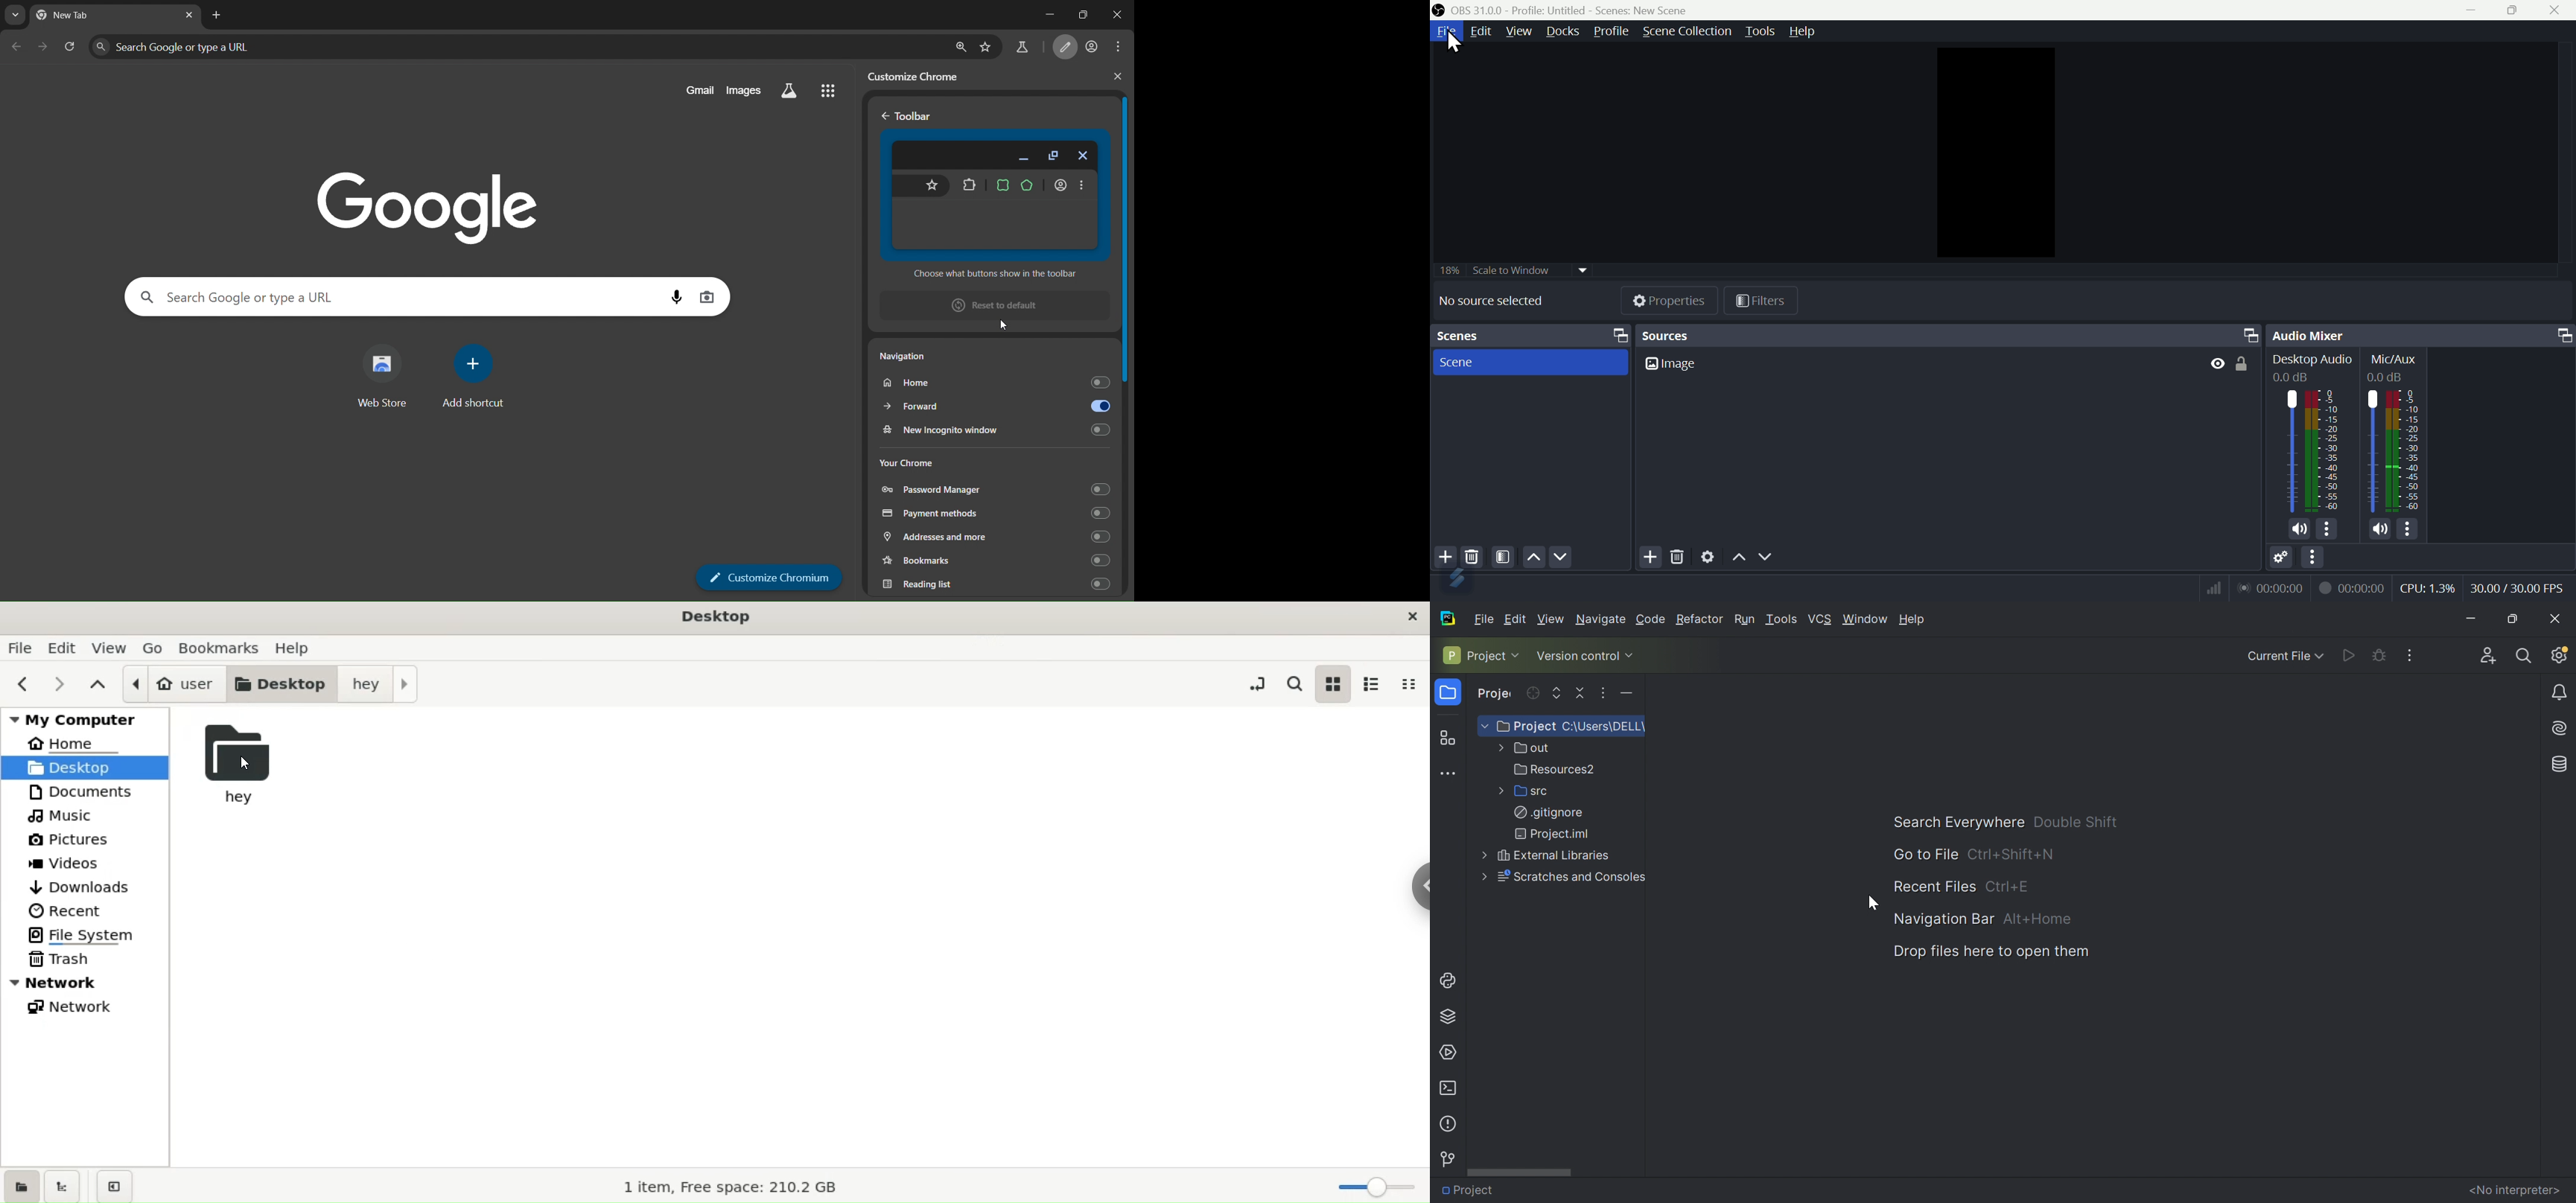  Describe the element at coordinates (1332, 683) in the screenshot. I see `icon view` at that location.